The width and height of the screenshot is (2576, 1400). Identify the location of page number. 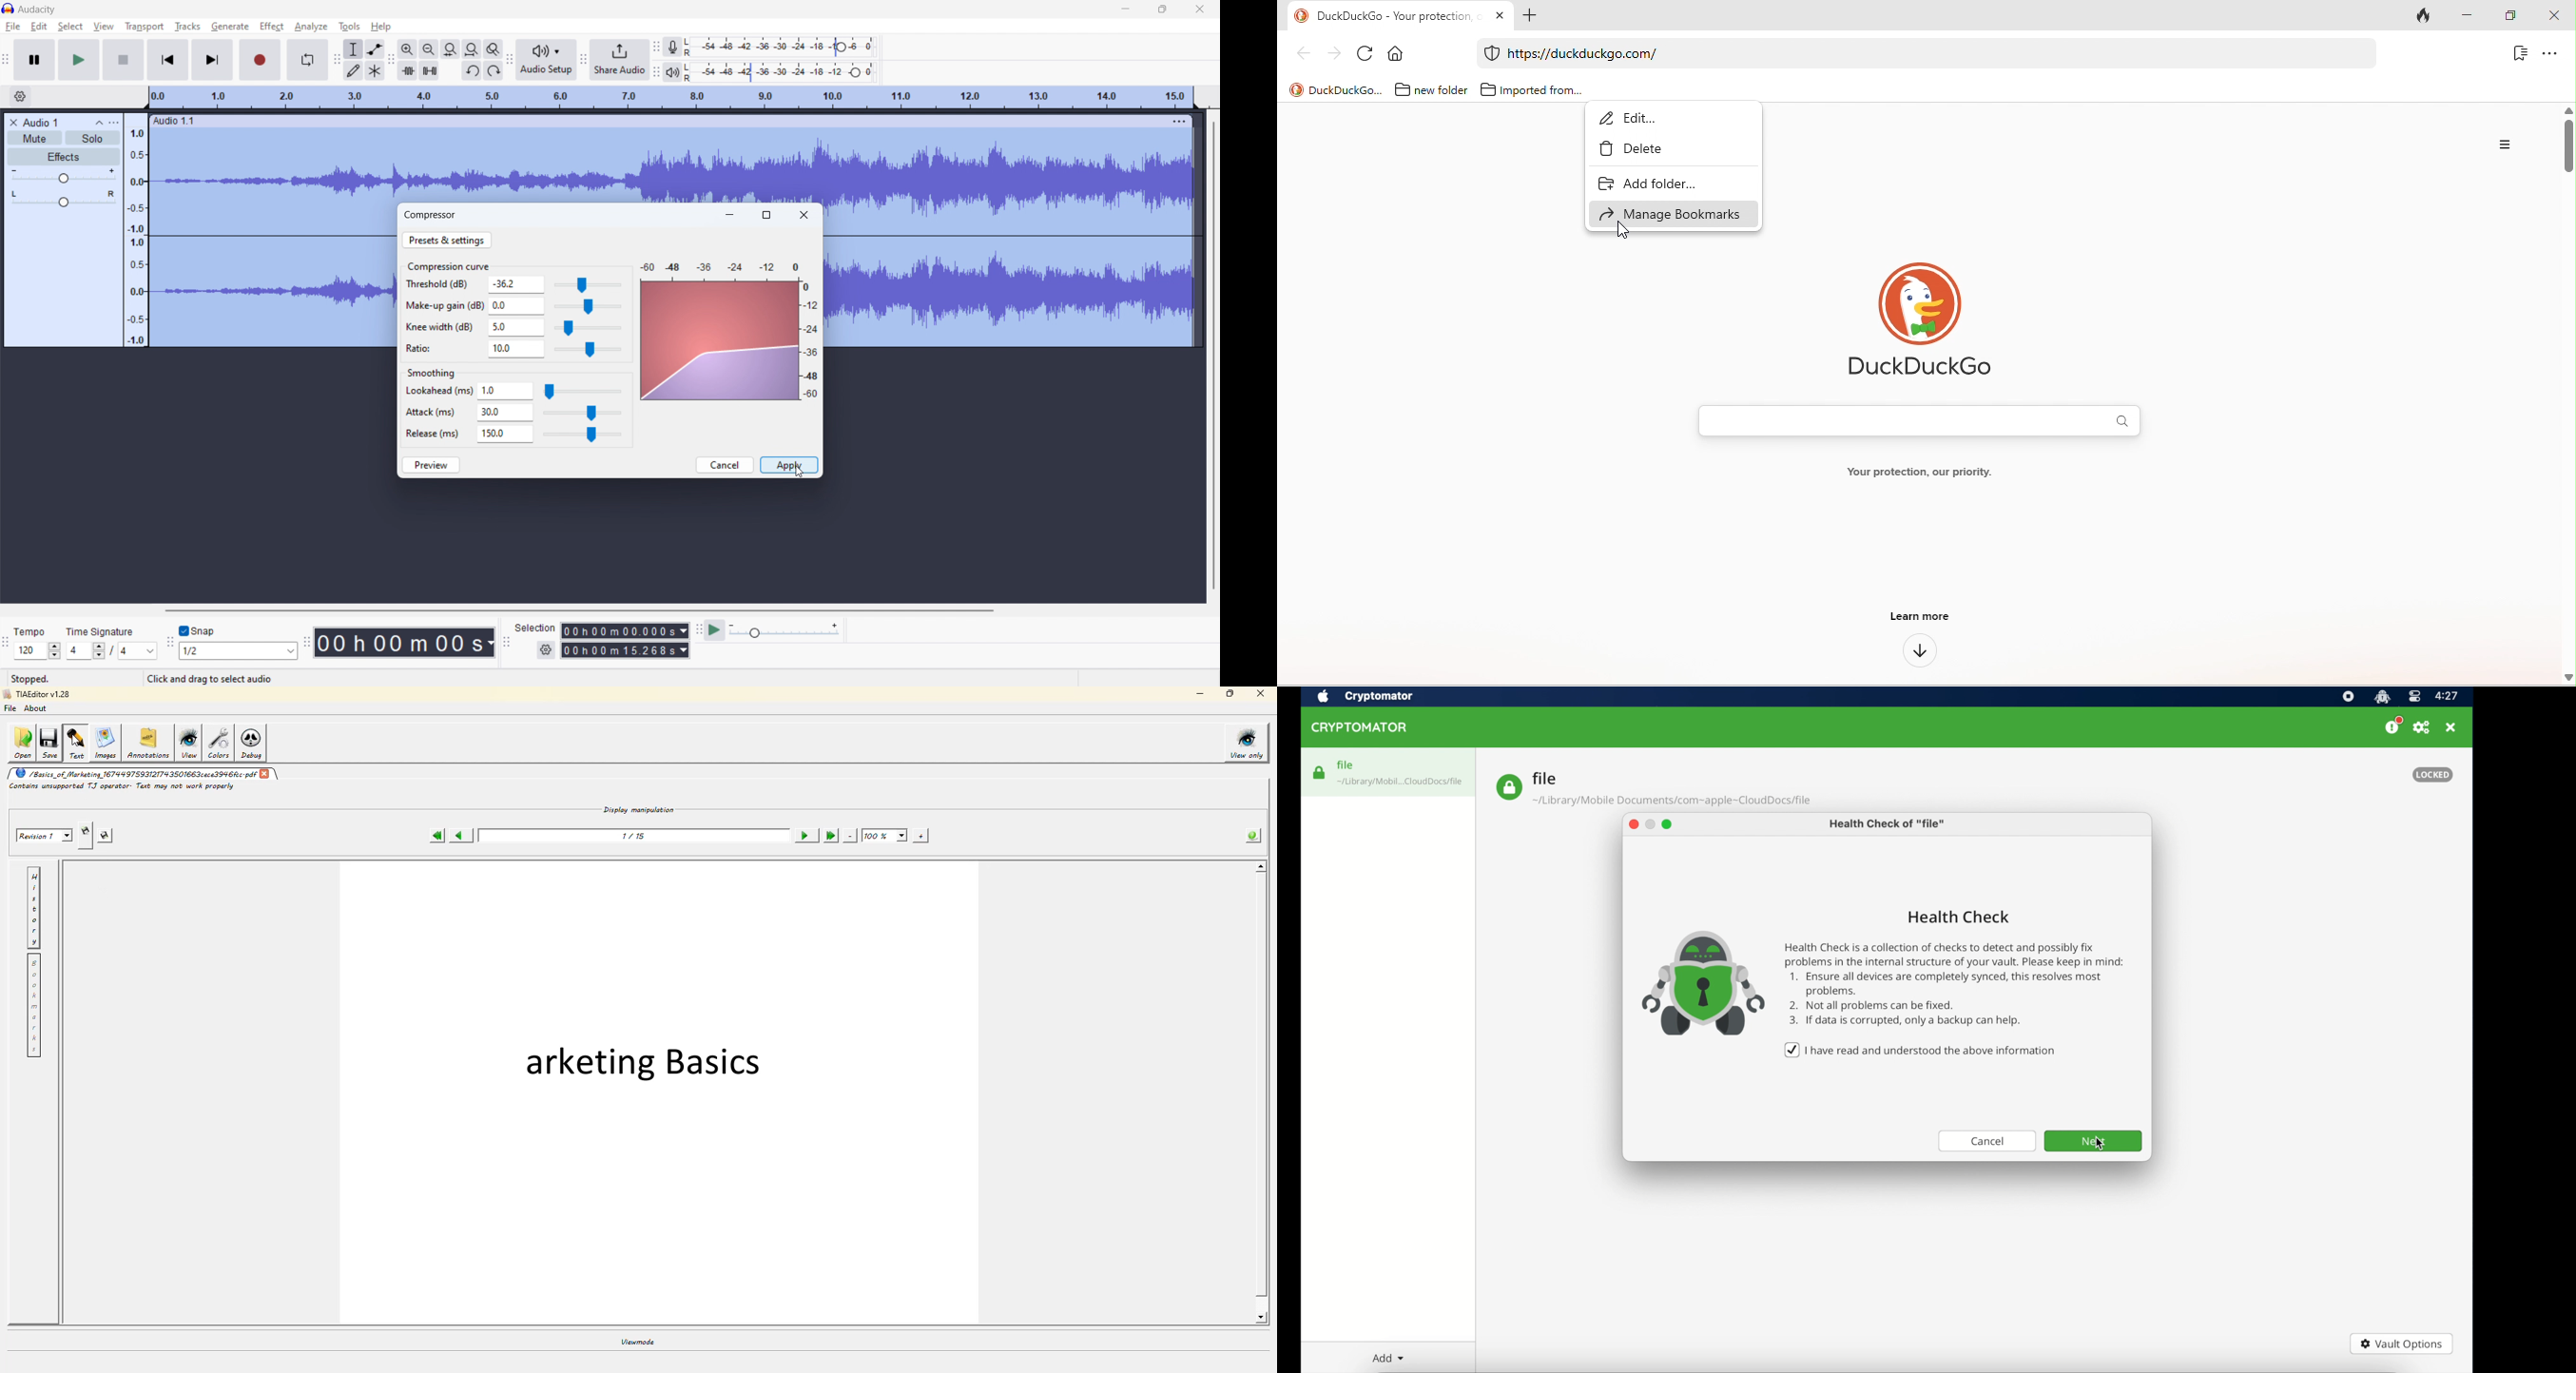
(635, 838).